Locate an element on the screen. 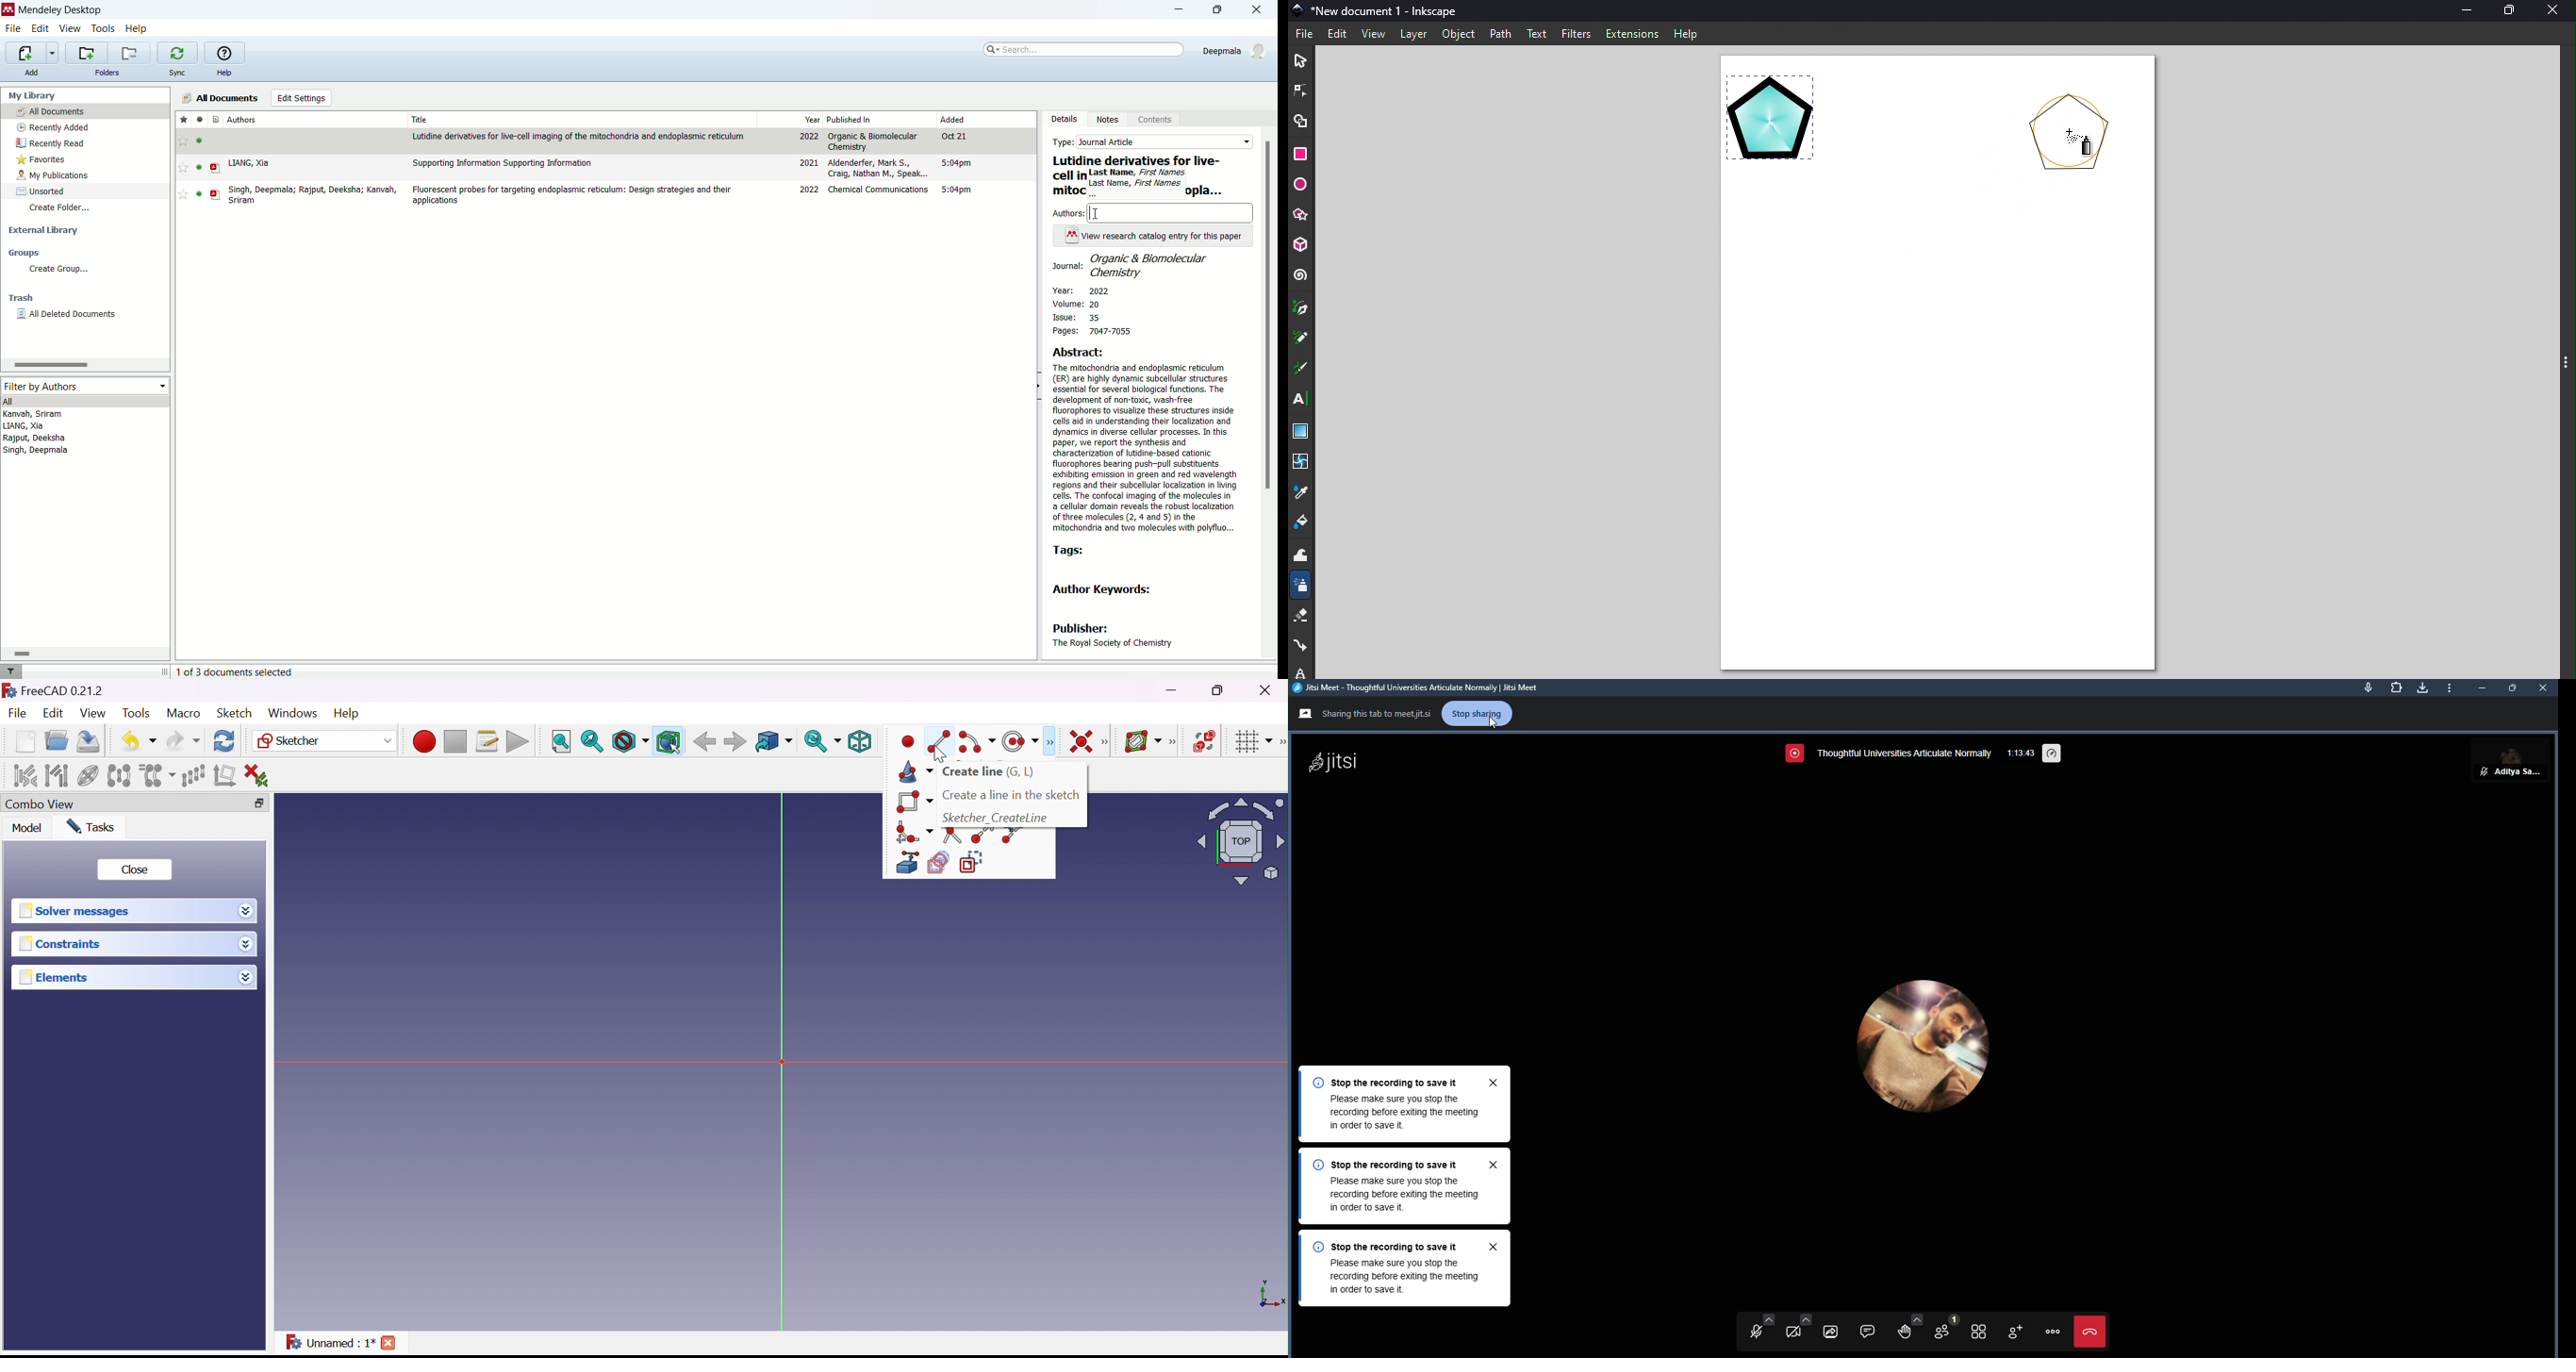  Cursor is located at coordinates (1098, 213).